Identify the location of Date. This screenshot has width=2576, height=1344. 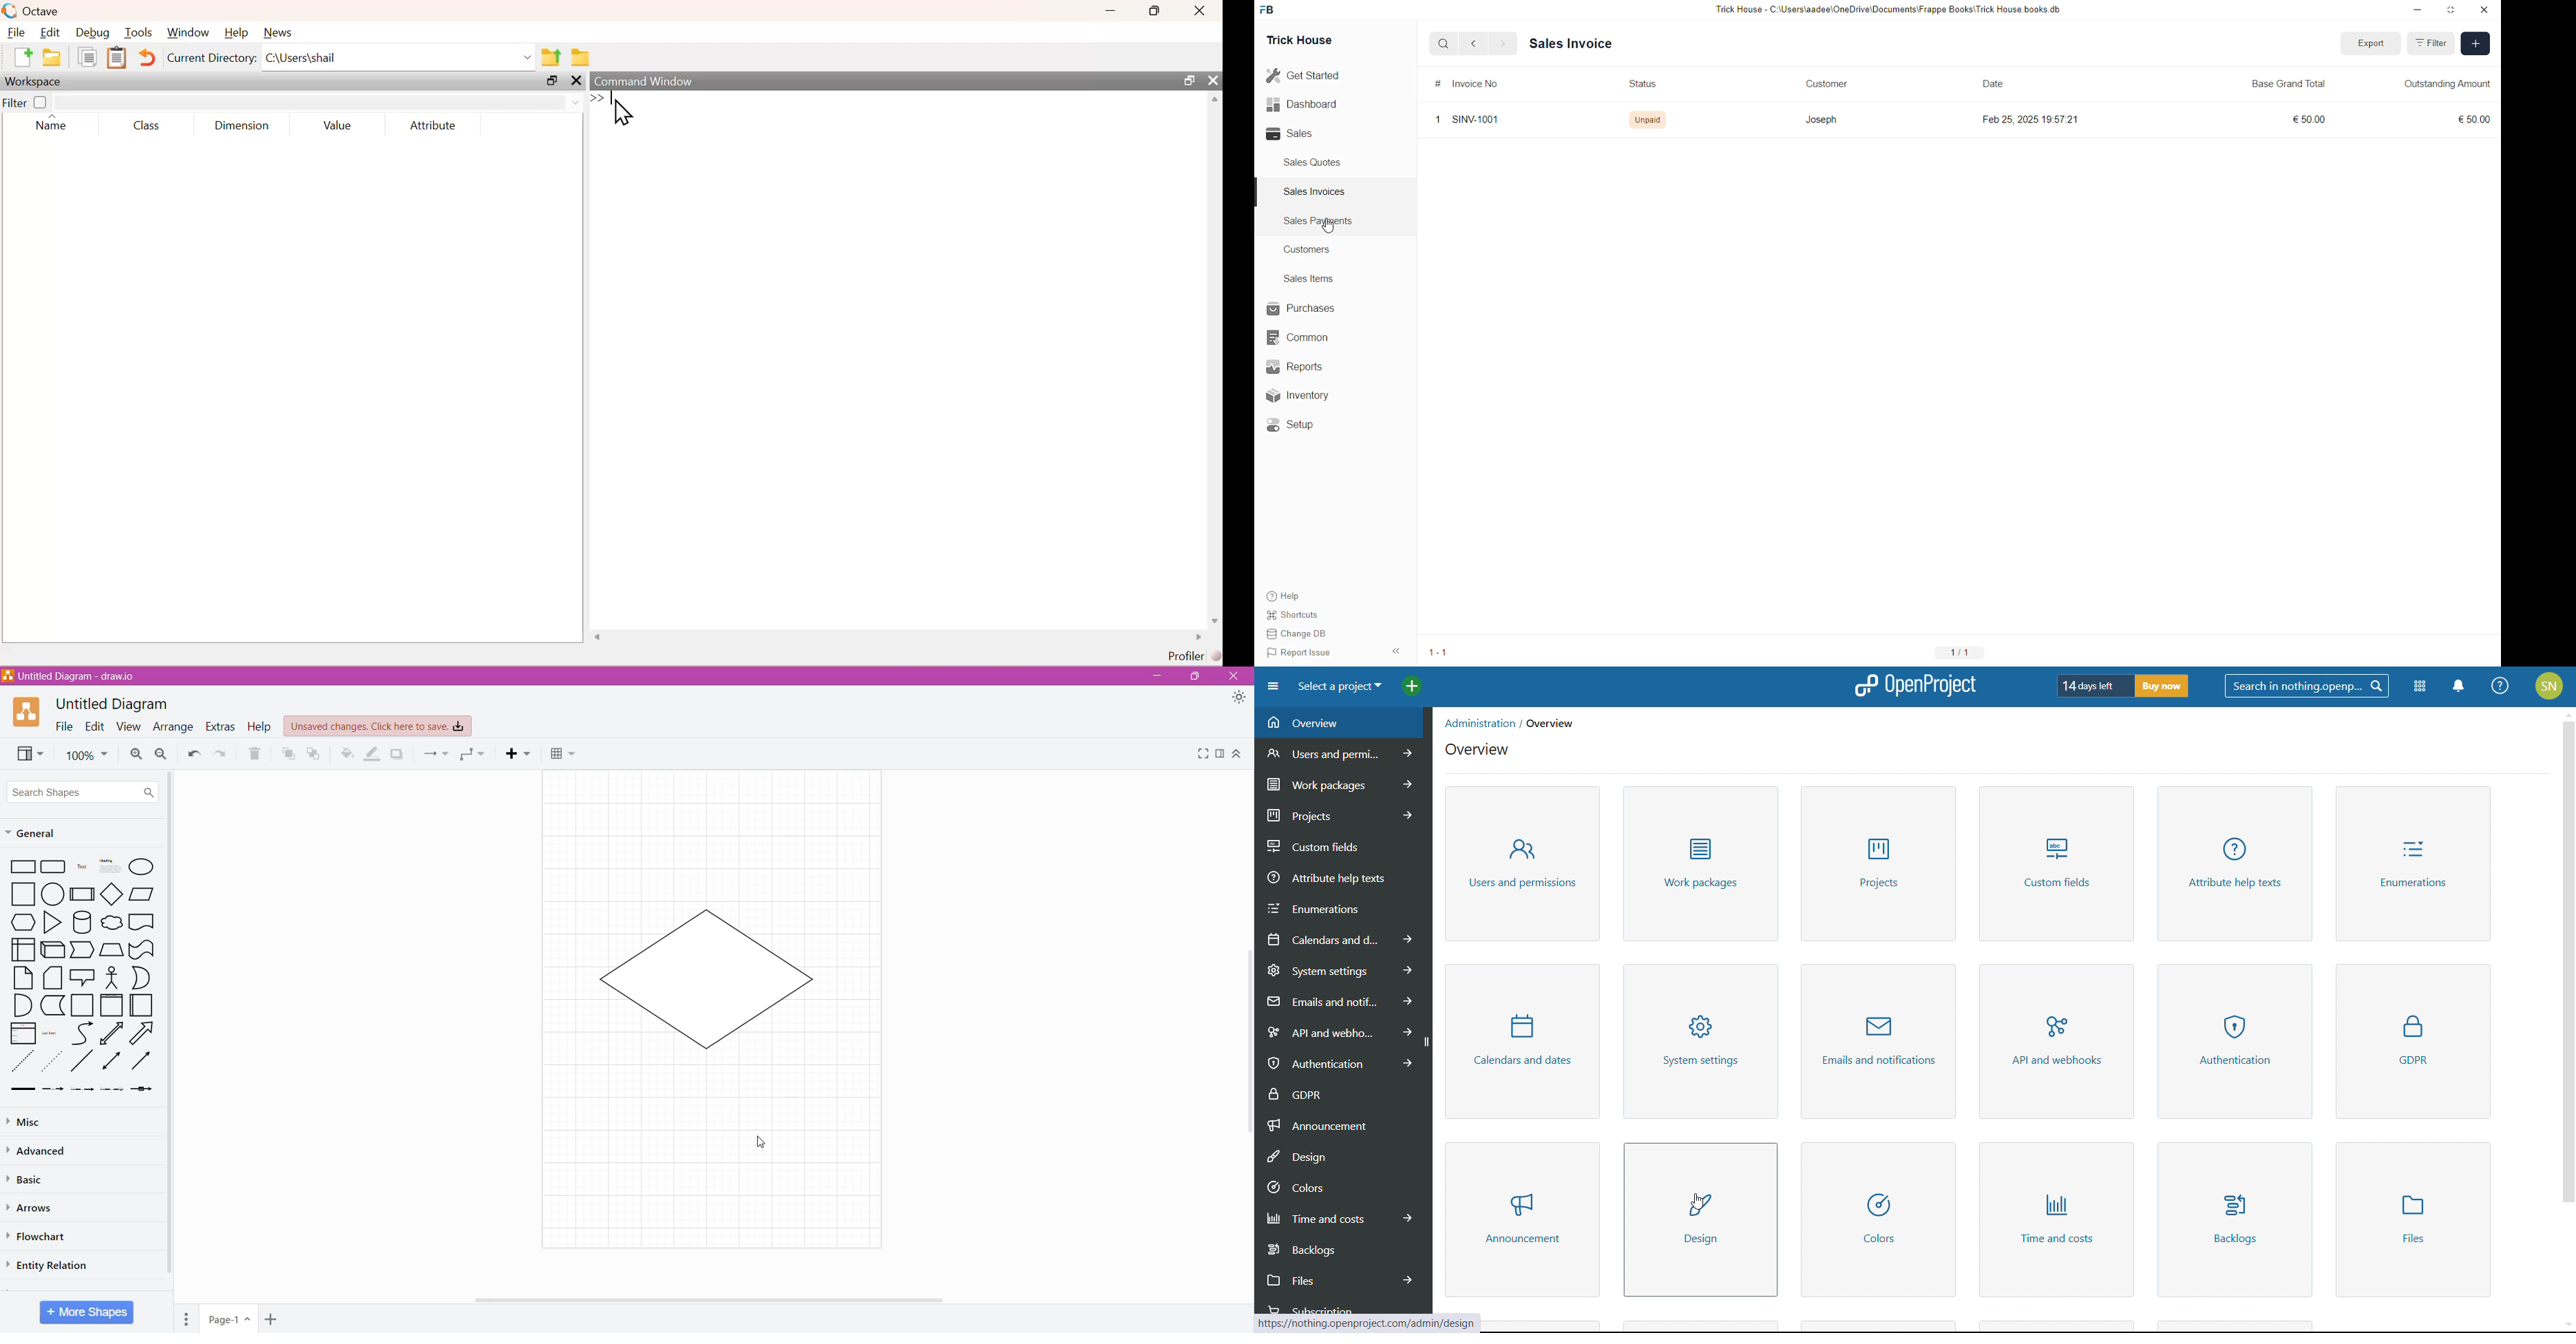
(1994, 83).